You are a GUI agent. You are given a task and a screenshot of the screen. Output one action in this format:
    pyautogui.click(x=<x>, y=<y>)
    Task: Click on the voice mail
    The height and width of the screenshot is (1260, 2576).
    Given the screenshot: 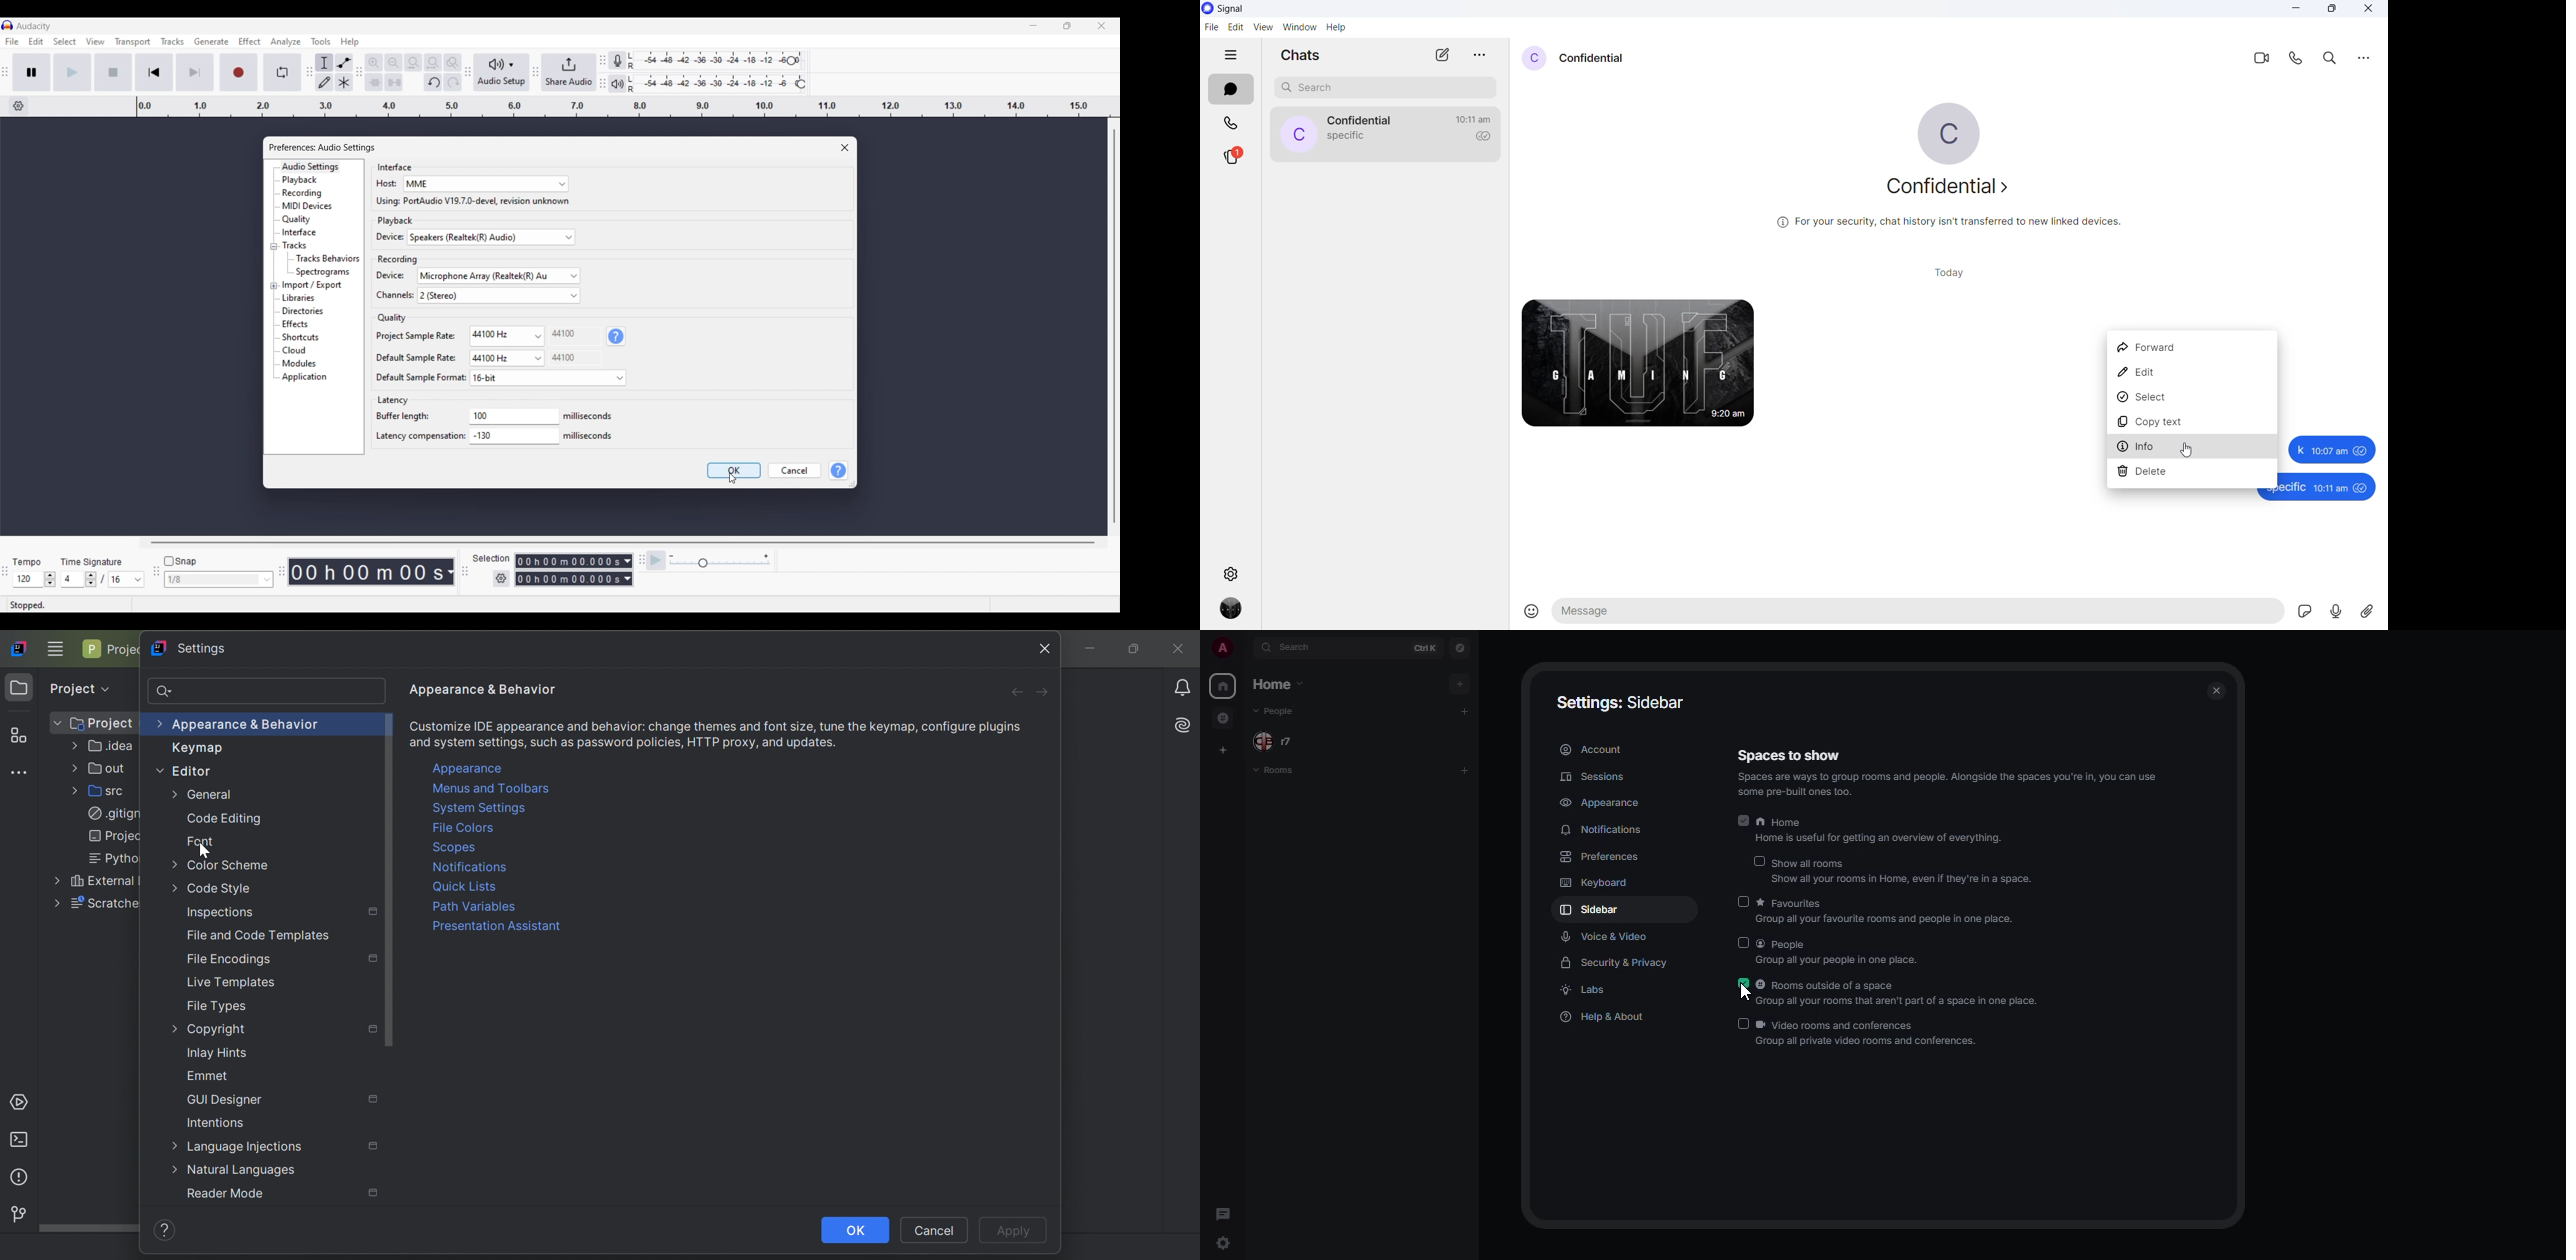 What is the action you would take?
    pyautogui.click(x=2337, y=611)
    